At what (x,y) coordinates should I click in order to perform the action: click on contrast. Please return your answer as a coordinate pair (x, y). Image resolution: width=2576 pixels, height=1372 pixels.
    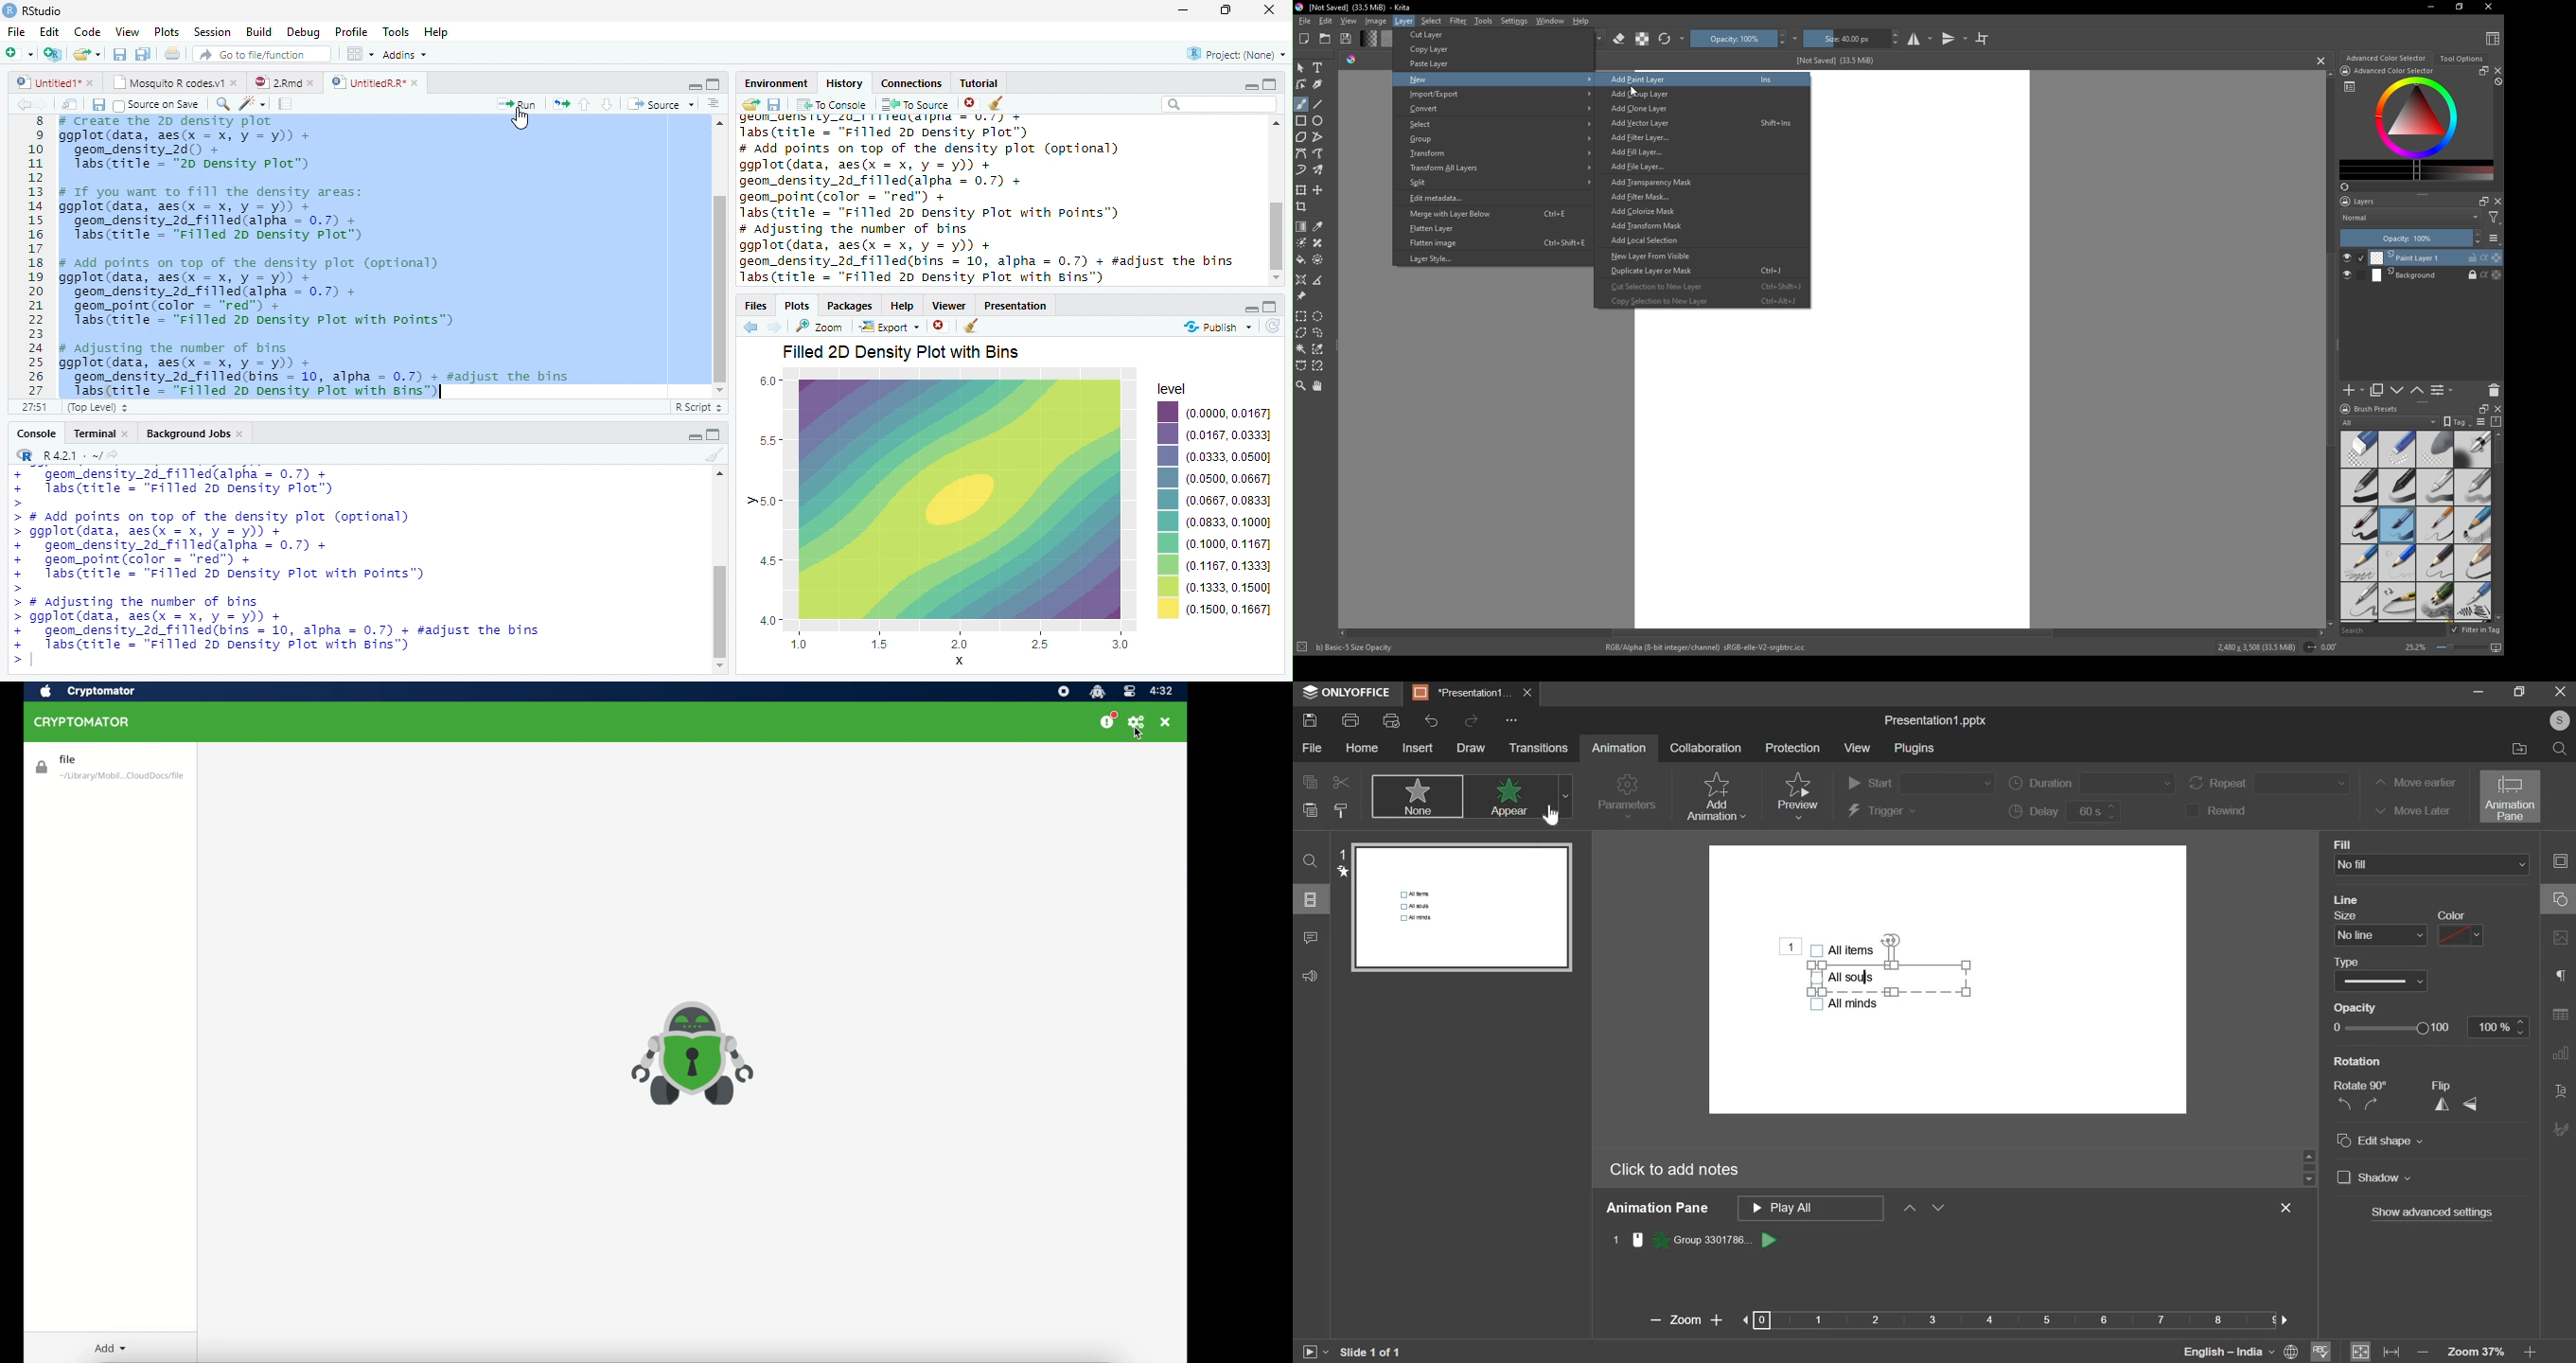
    Looking at the image, I should click on (1642, 38).